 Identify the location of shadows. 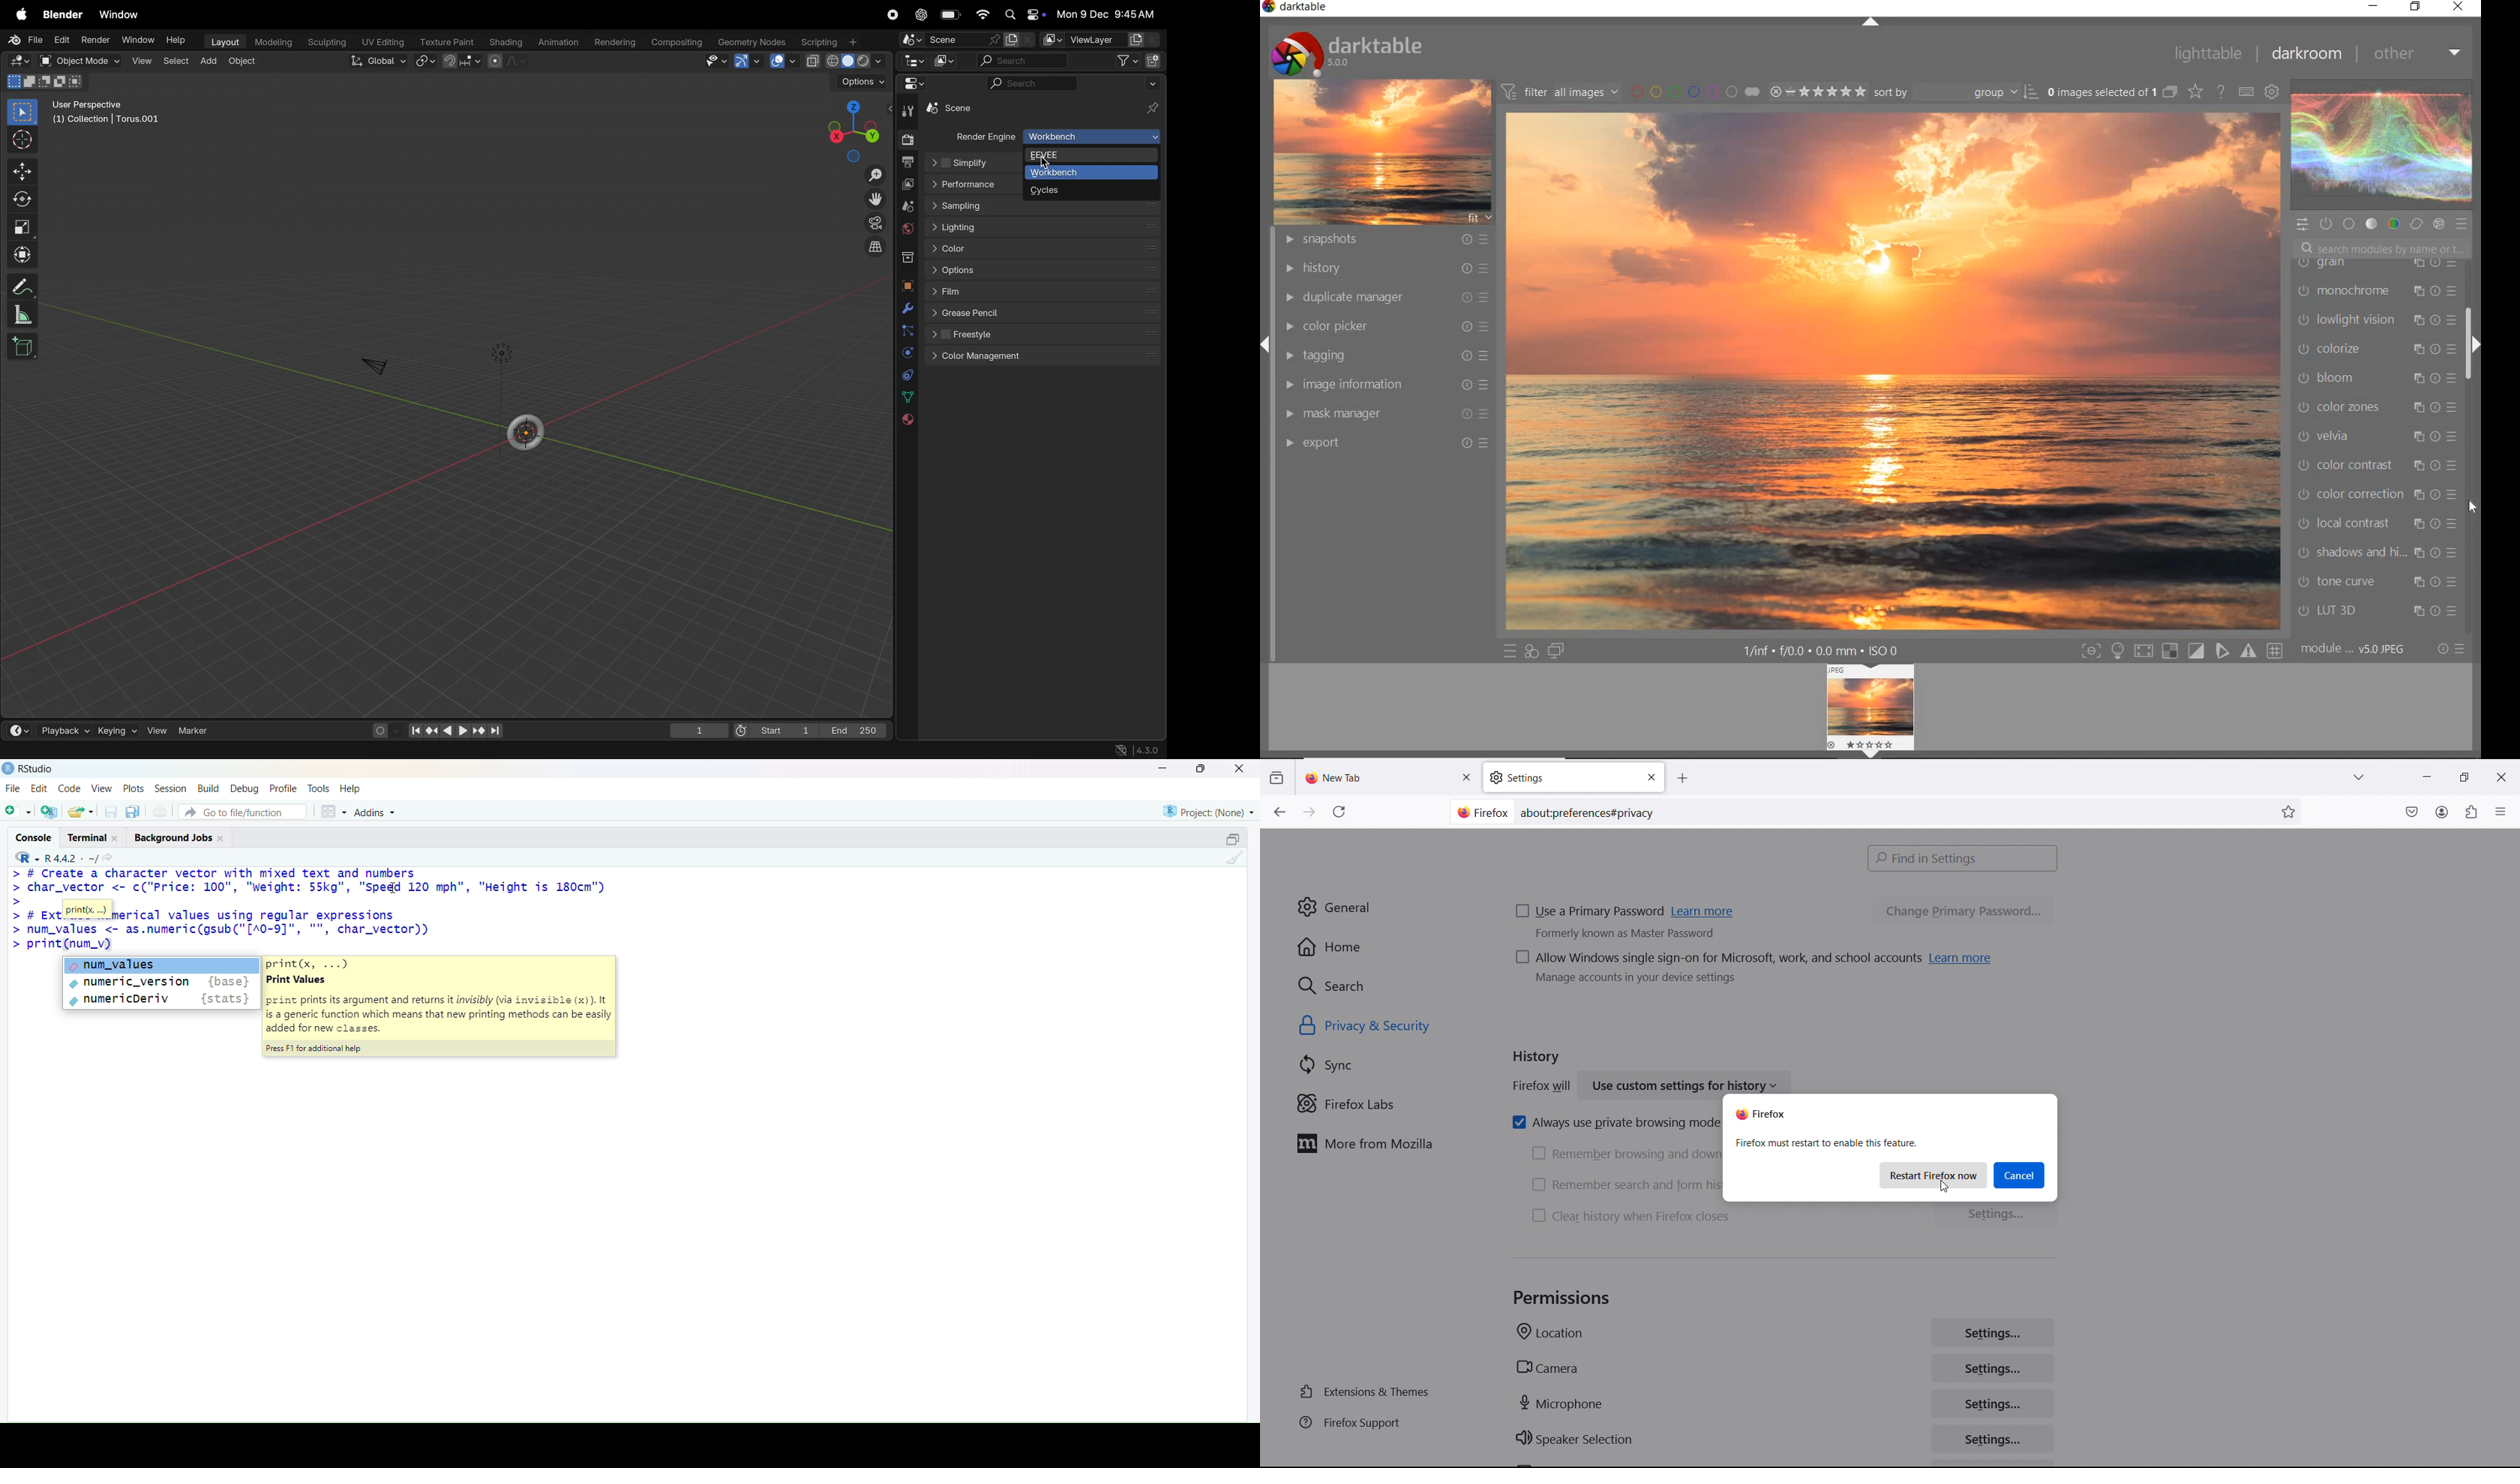
(2377, 554).